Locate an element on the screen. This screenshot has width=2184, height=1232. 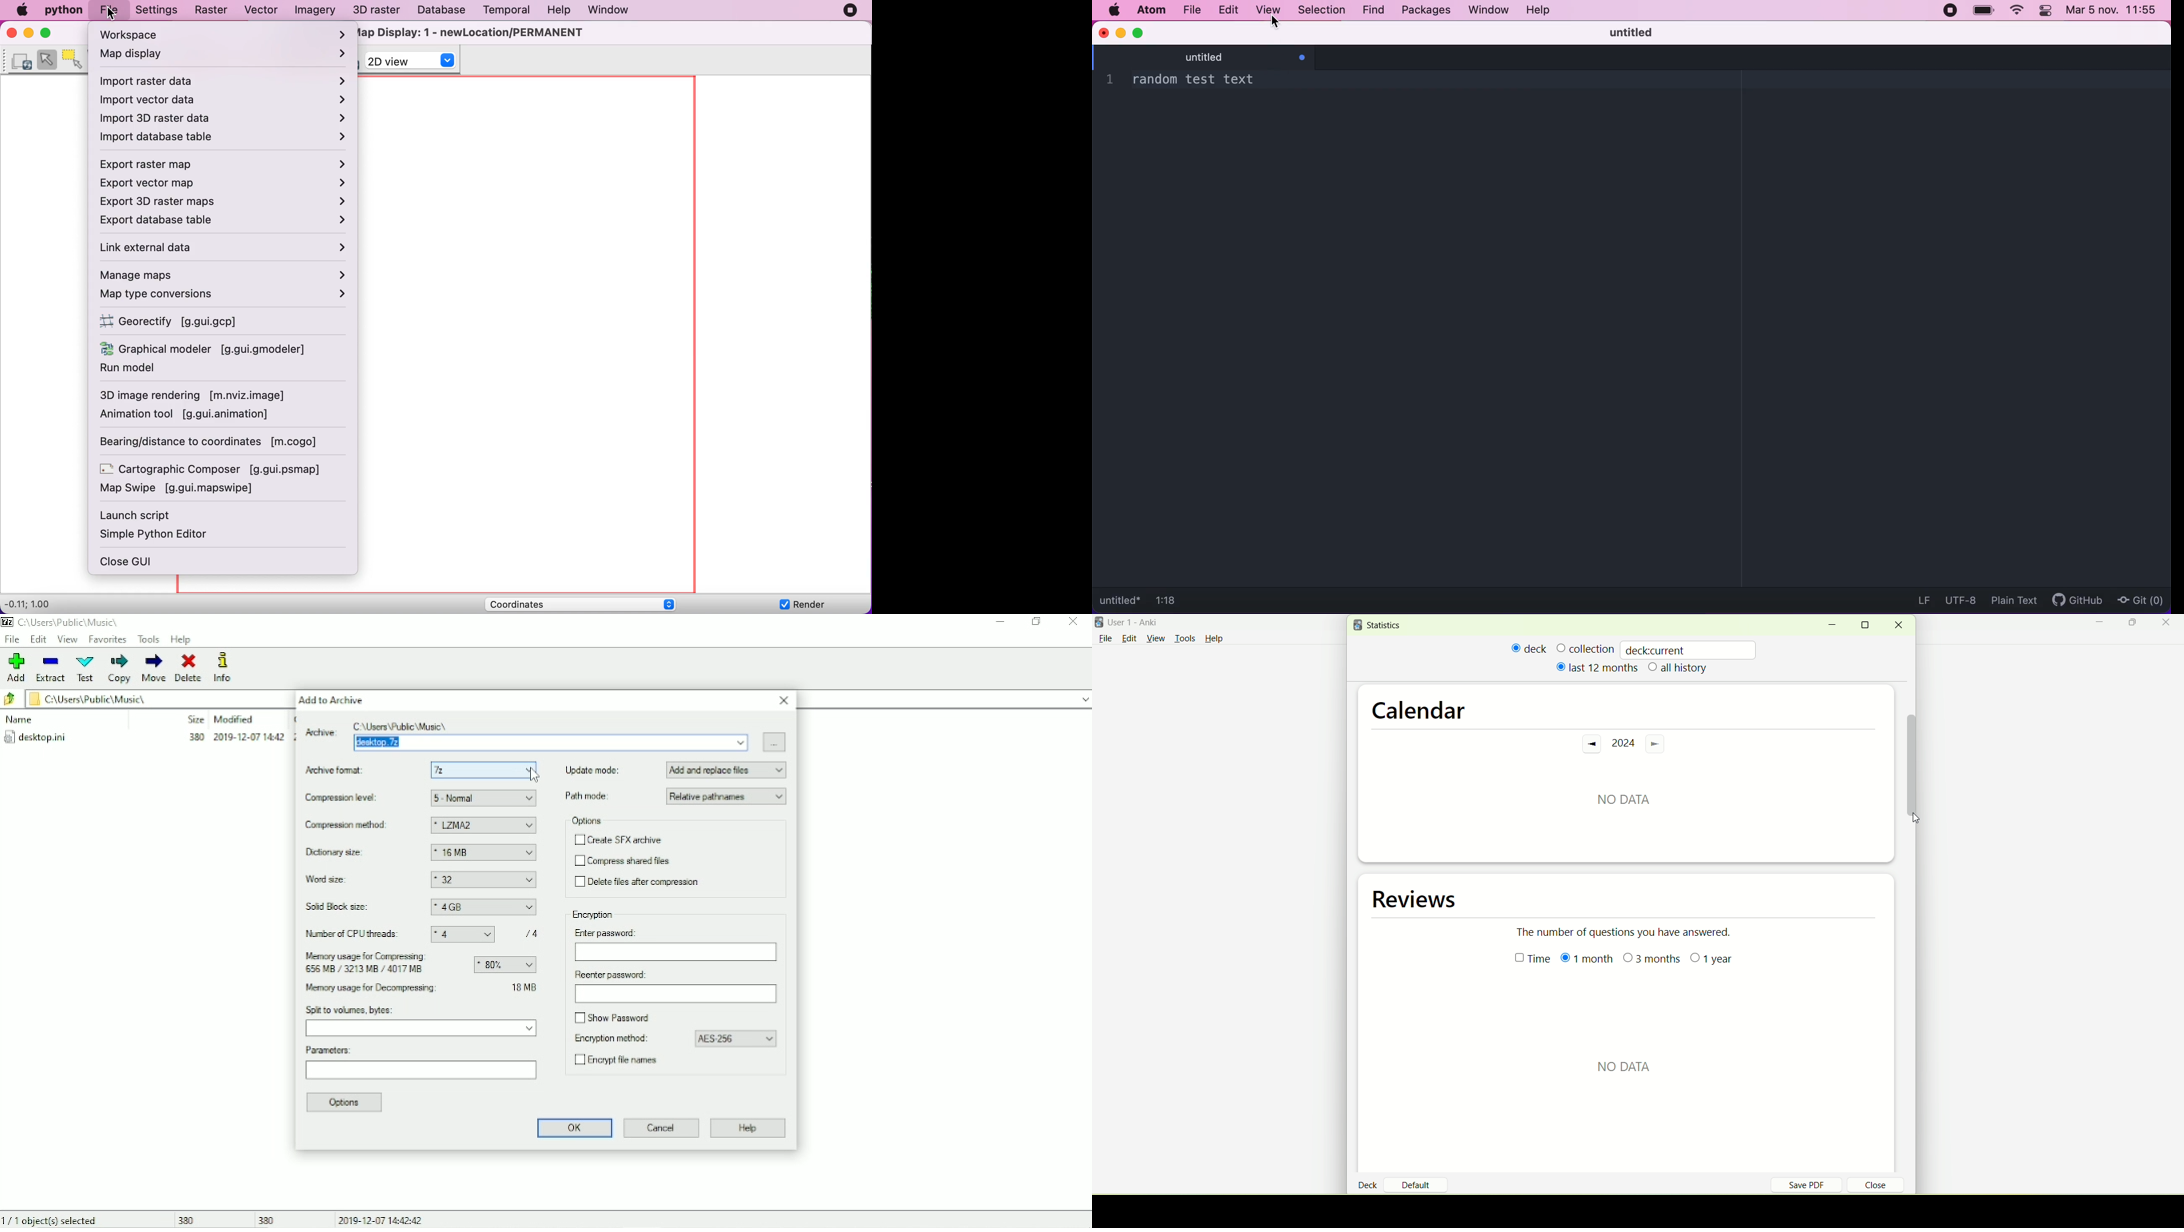
packages is located at coordinates (1425, 10).